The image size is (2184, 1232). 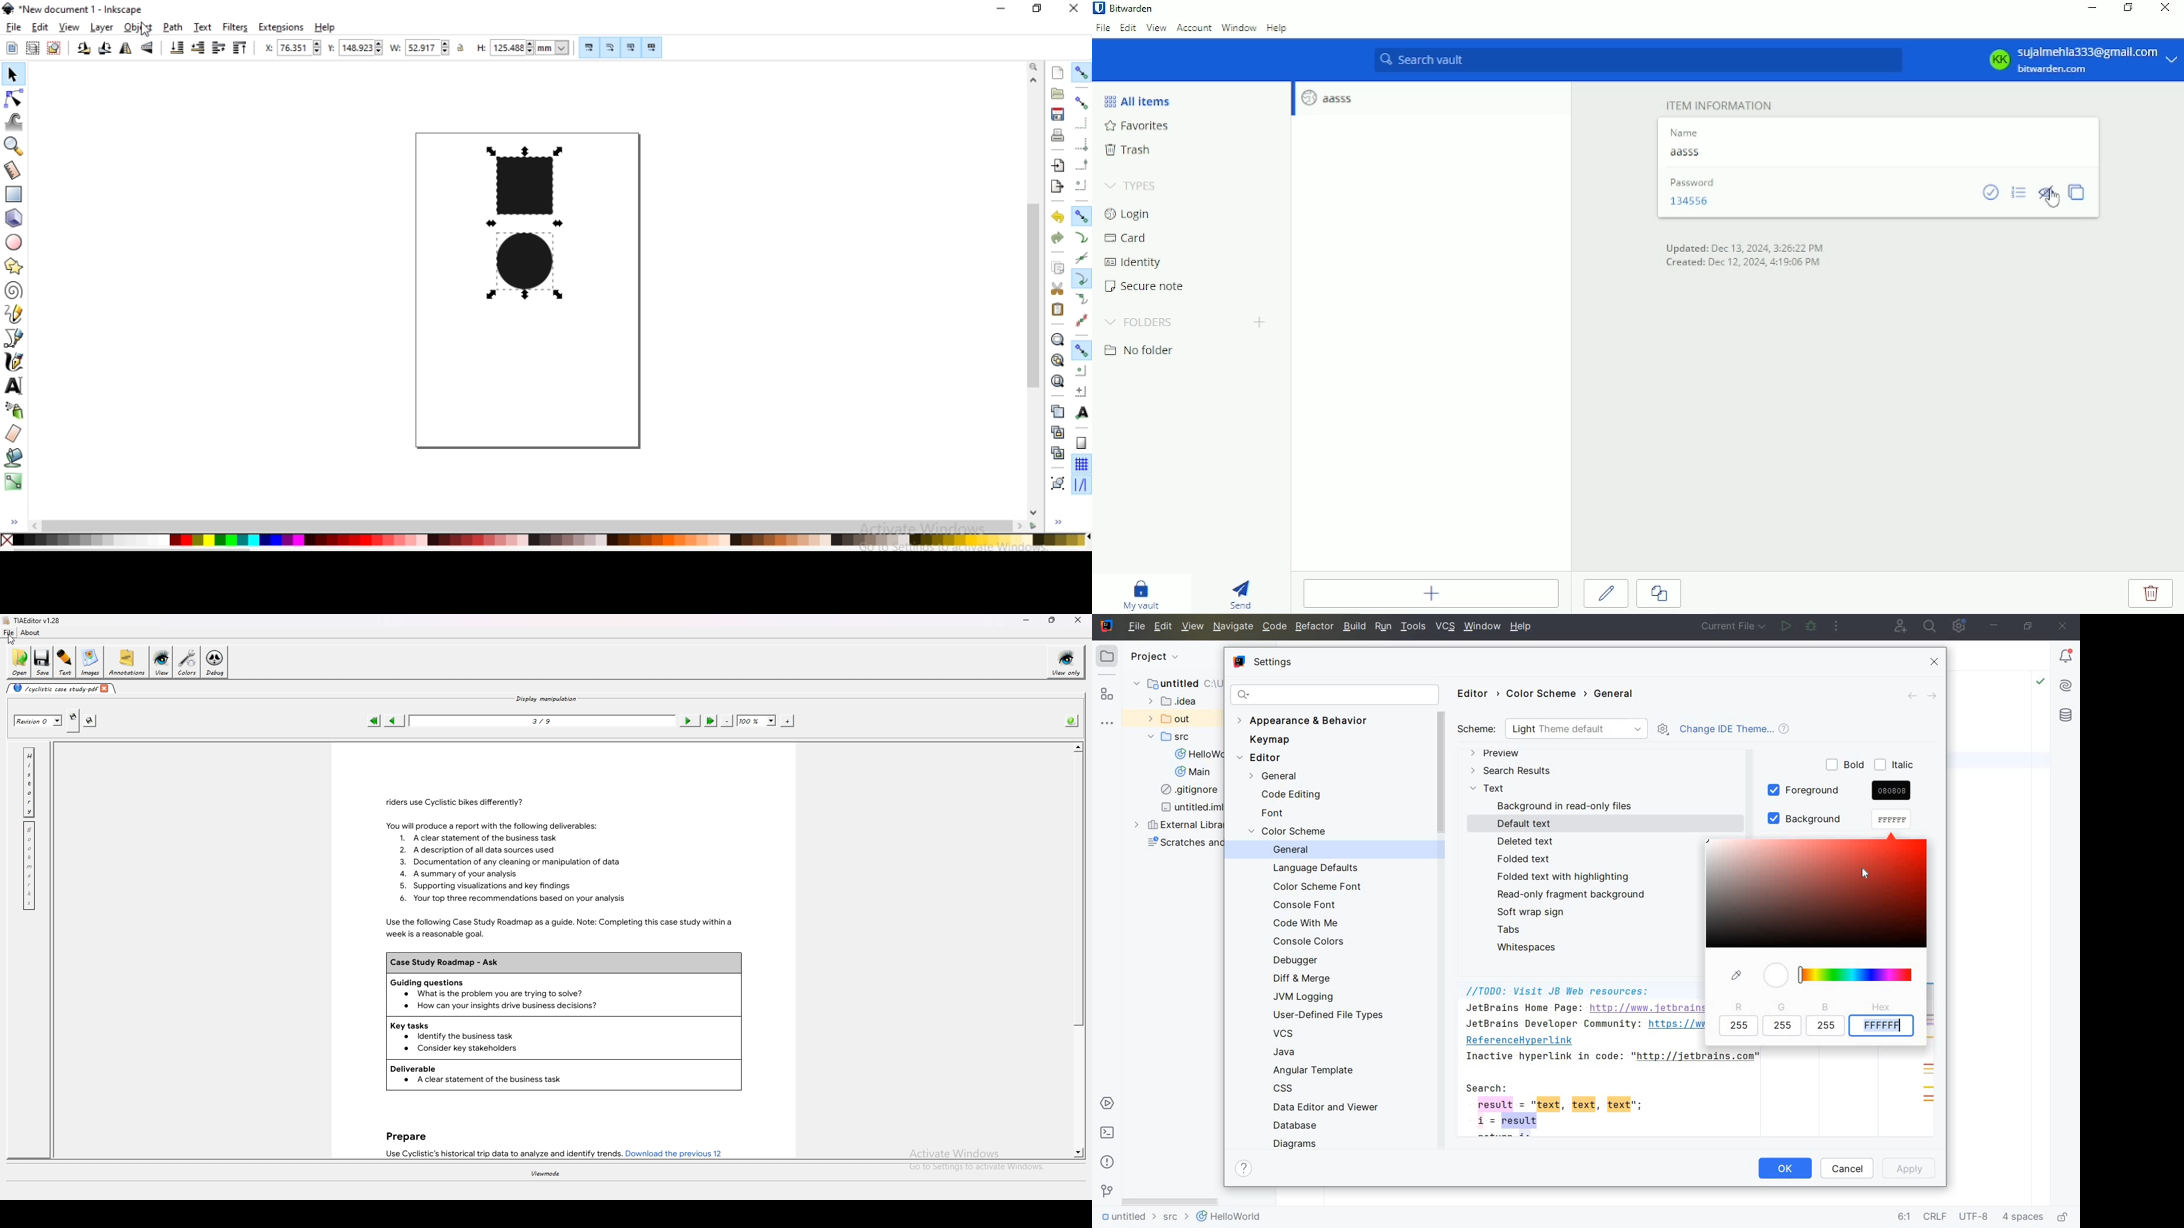 I want to click on COLOR SCEME, so click(x=1293, y=832).